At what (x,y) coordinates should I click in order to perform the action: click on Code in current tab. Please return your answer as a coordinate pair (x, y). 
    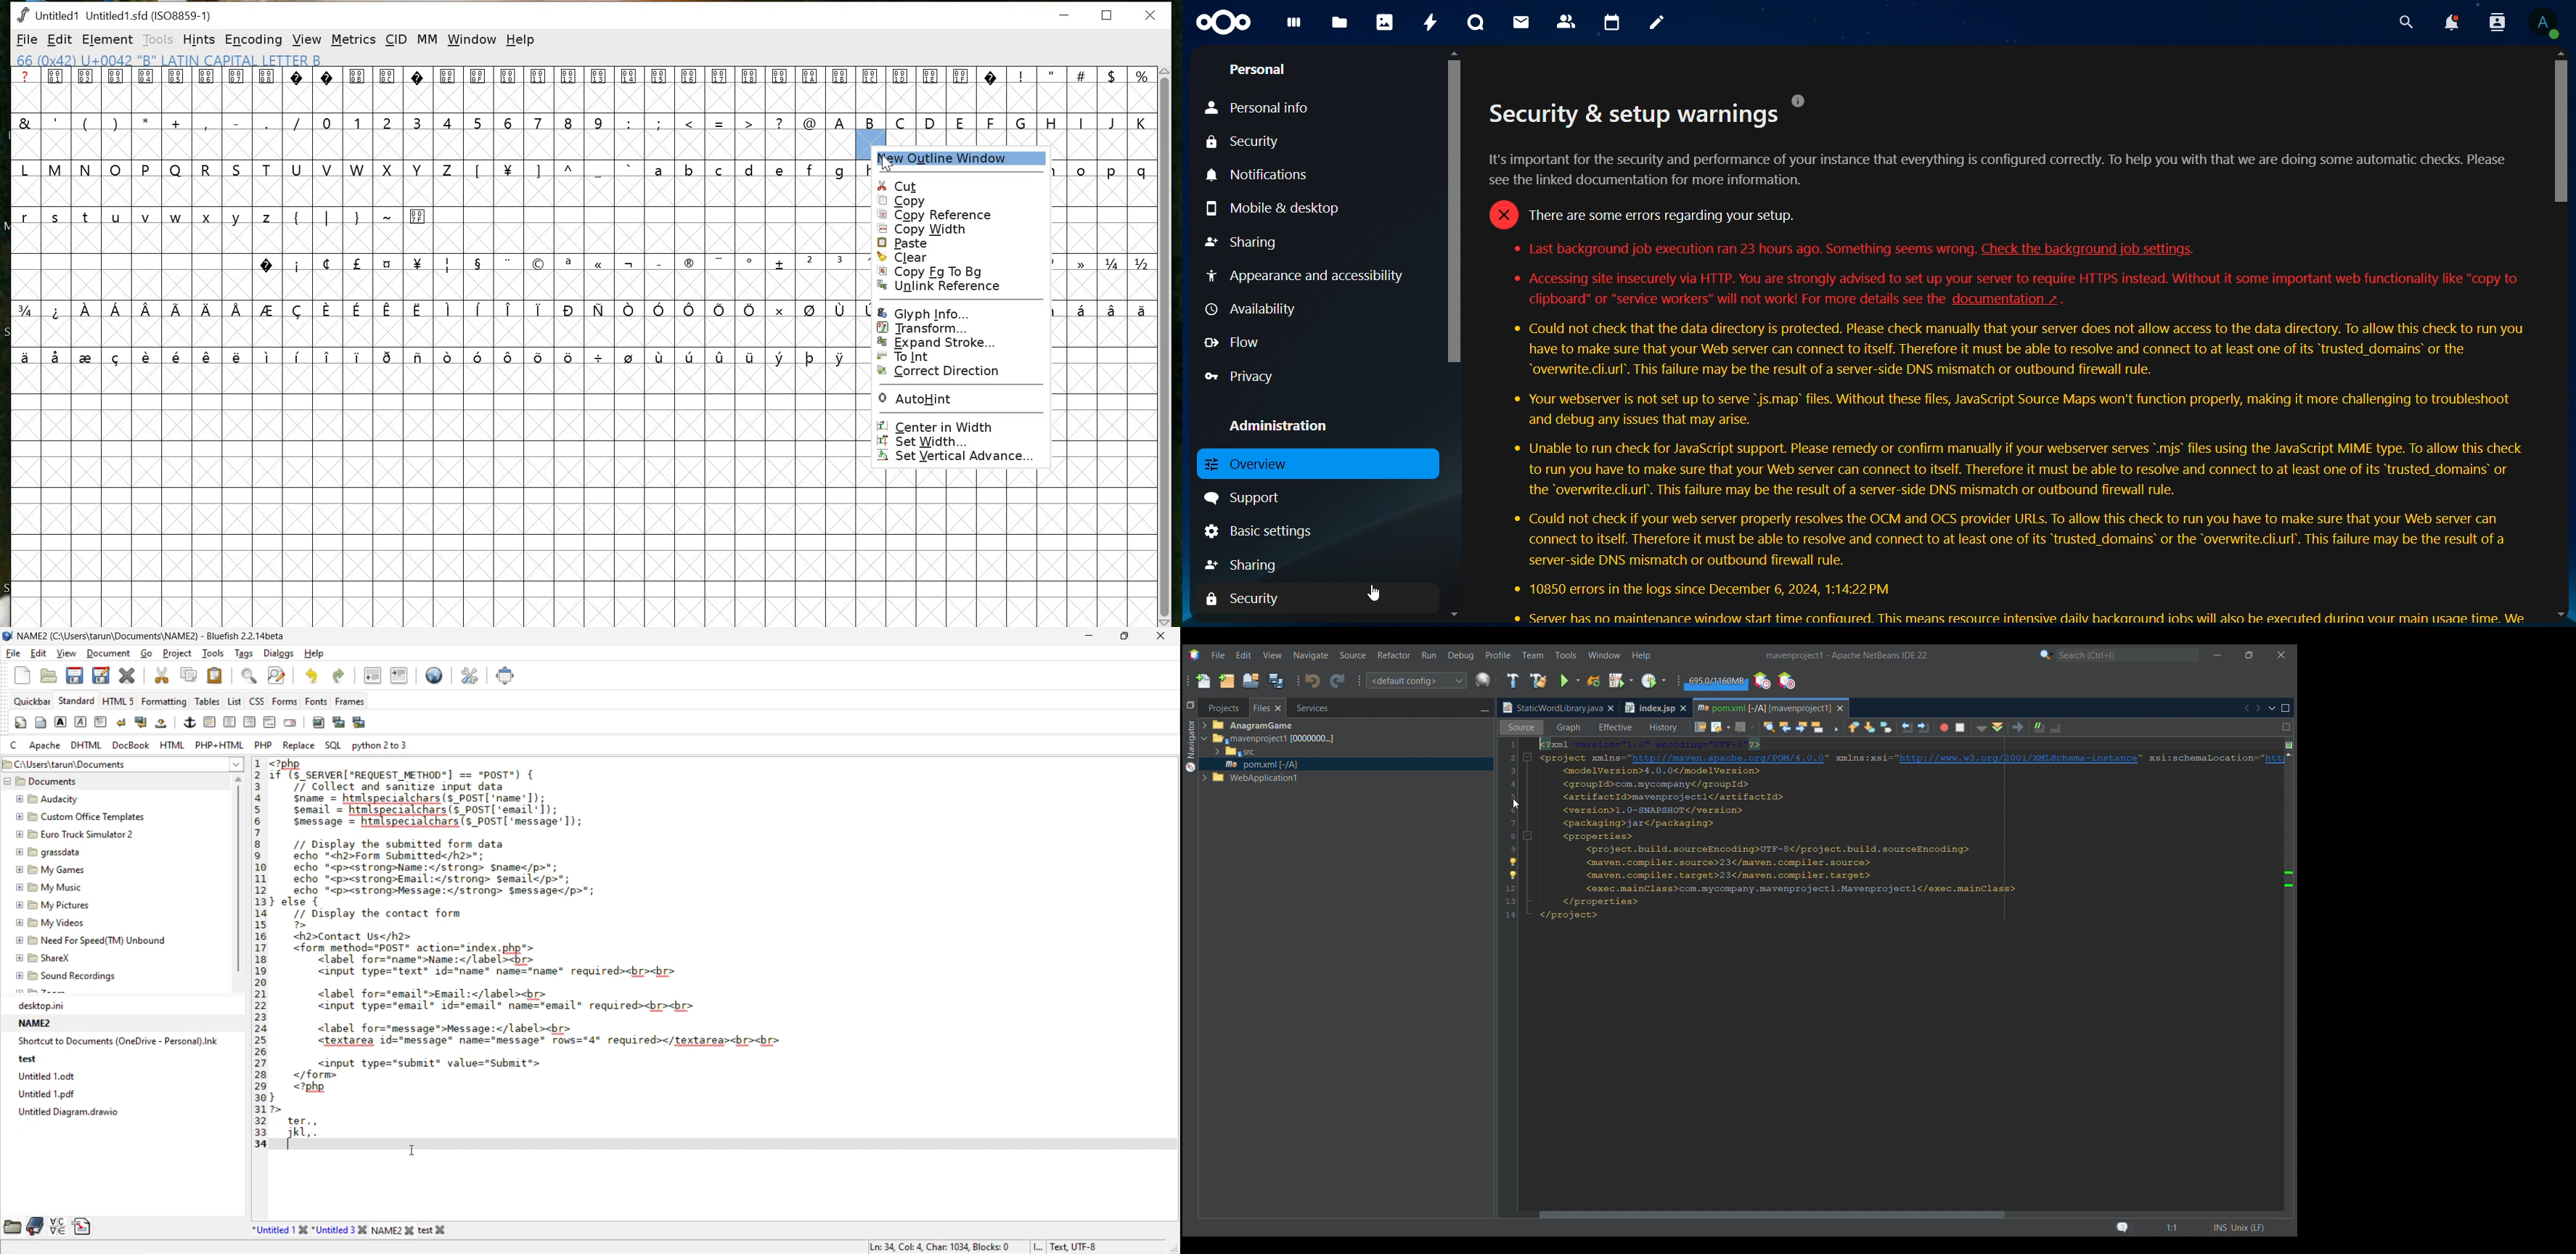
    Looking at the image, I should click on (1892, 831).